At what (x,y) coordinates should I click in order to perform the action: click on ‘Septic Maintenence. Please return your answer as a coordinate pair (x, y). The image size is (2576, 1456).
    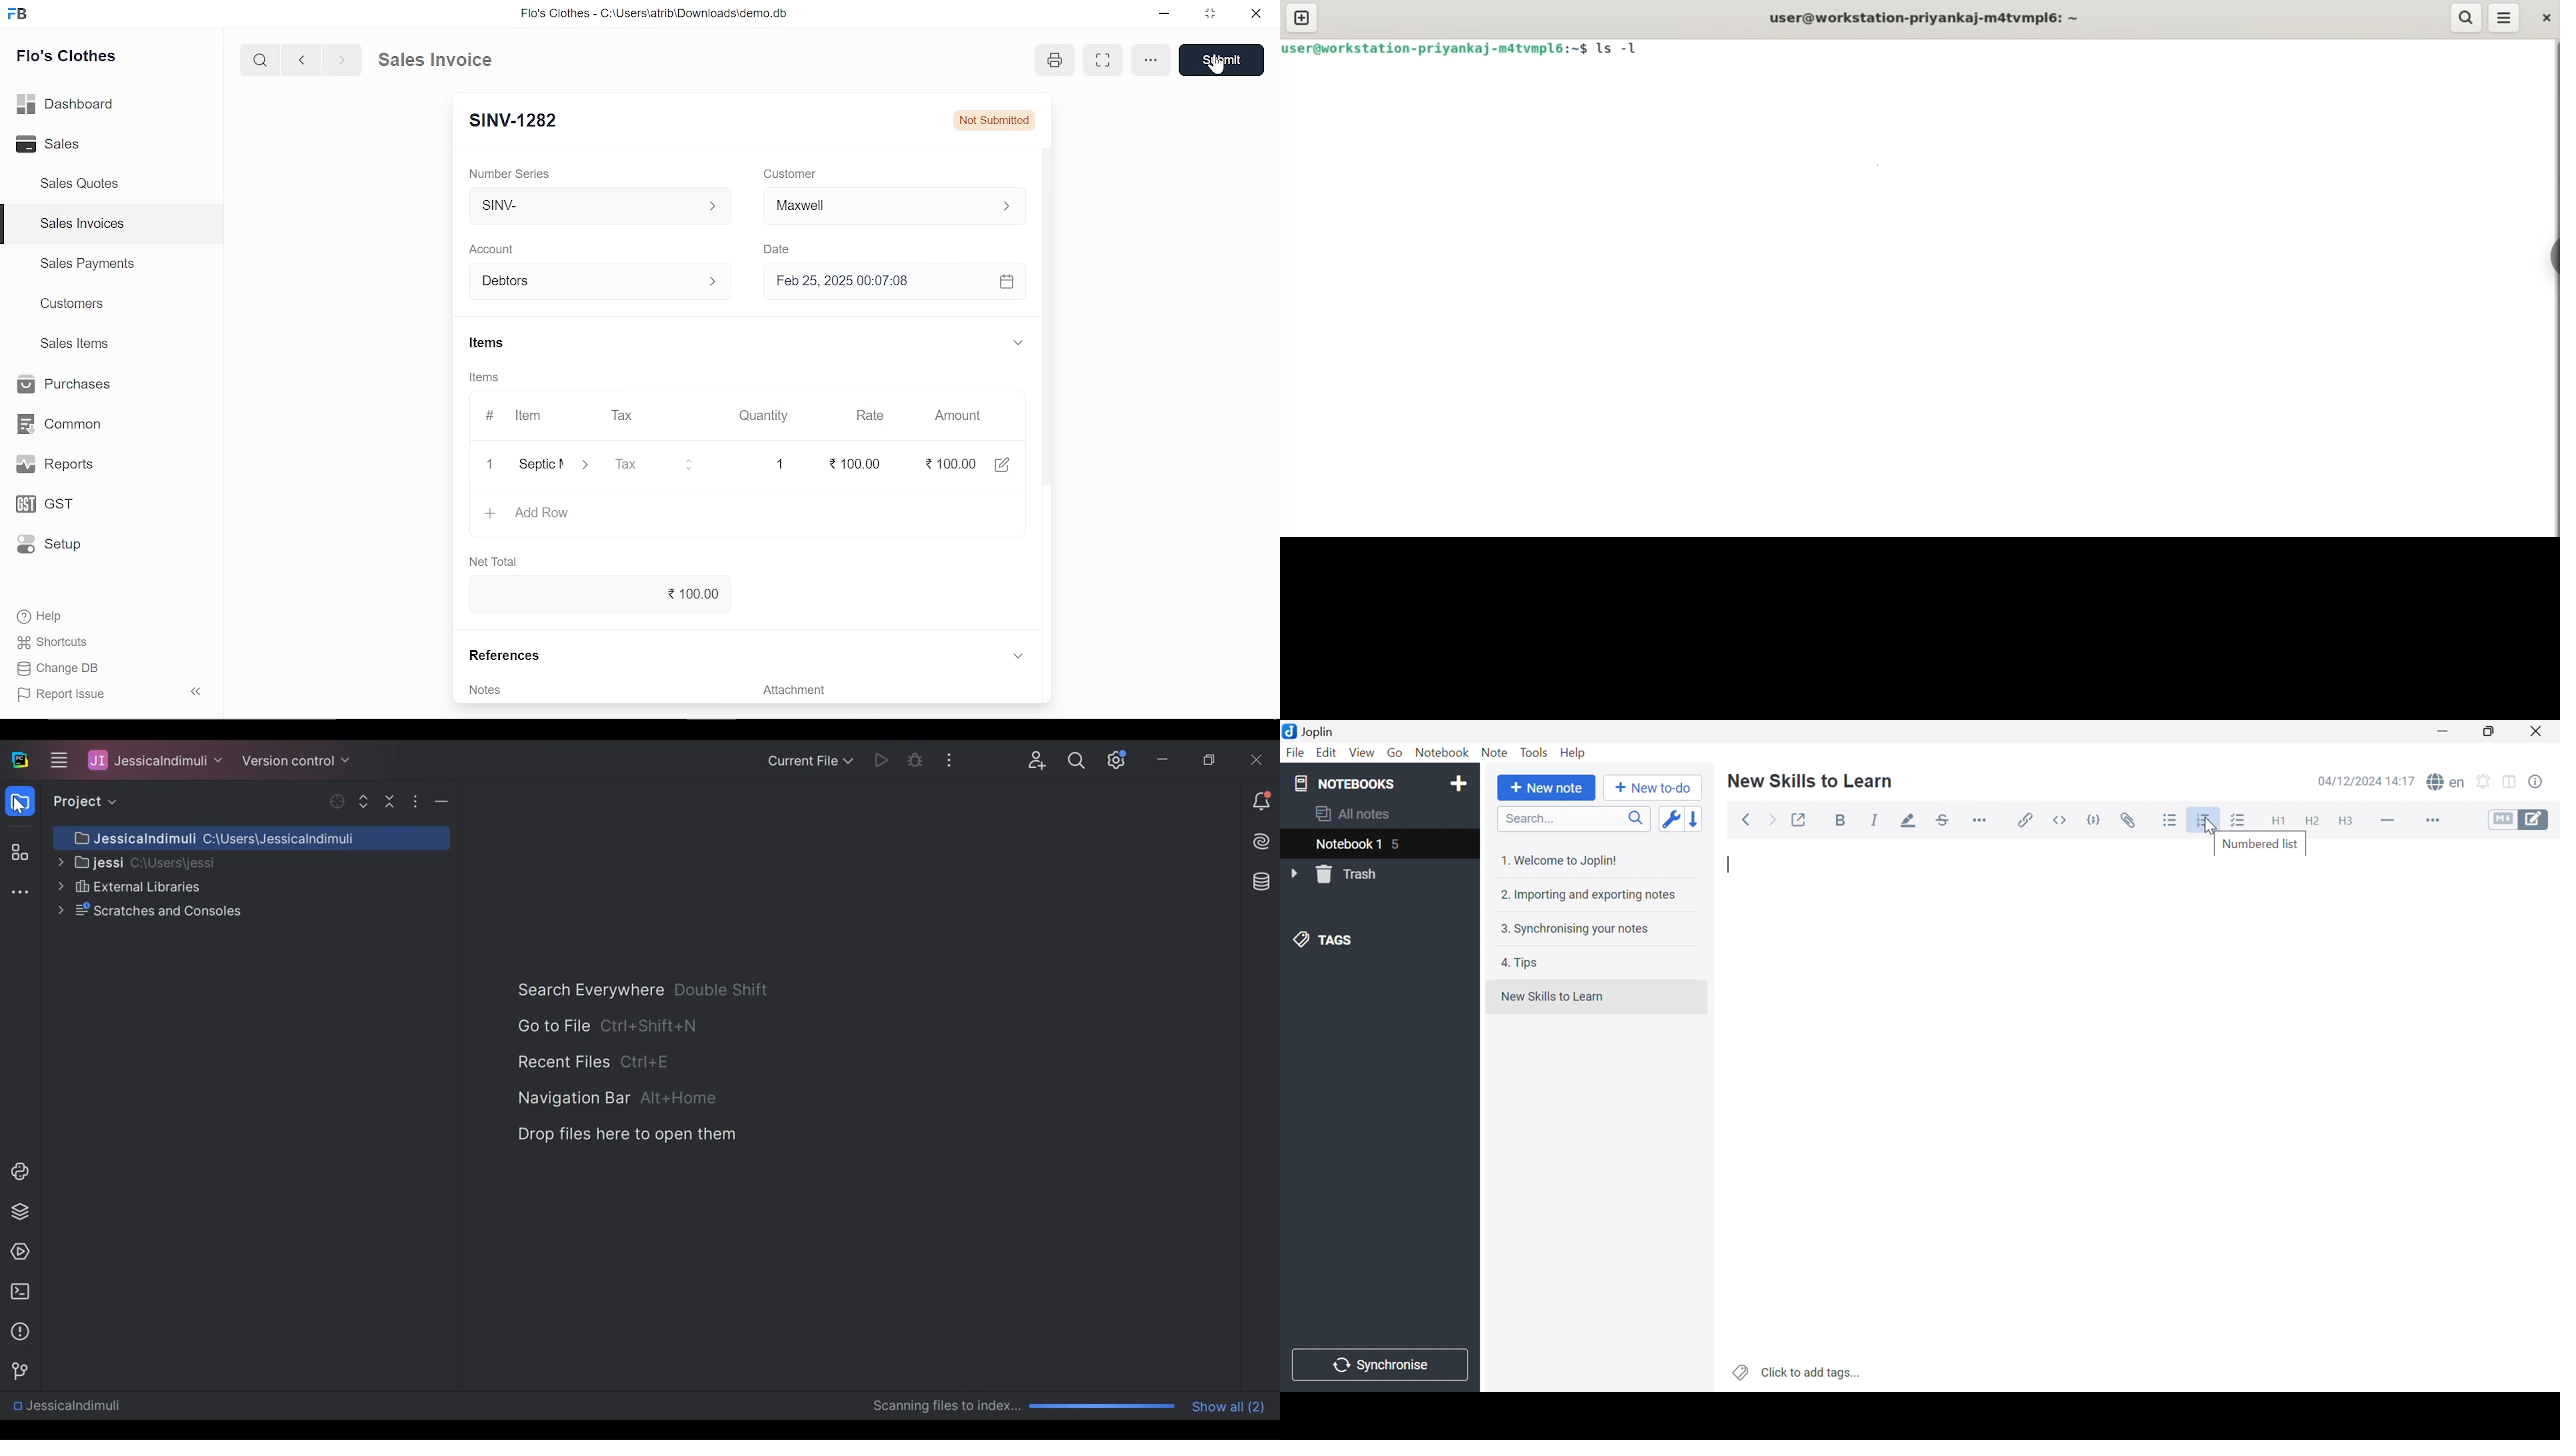
    Looking at the image, I should click on (574, 512).